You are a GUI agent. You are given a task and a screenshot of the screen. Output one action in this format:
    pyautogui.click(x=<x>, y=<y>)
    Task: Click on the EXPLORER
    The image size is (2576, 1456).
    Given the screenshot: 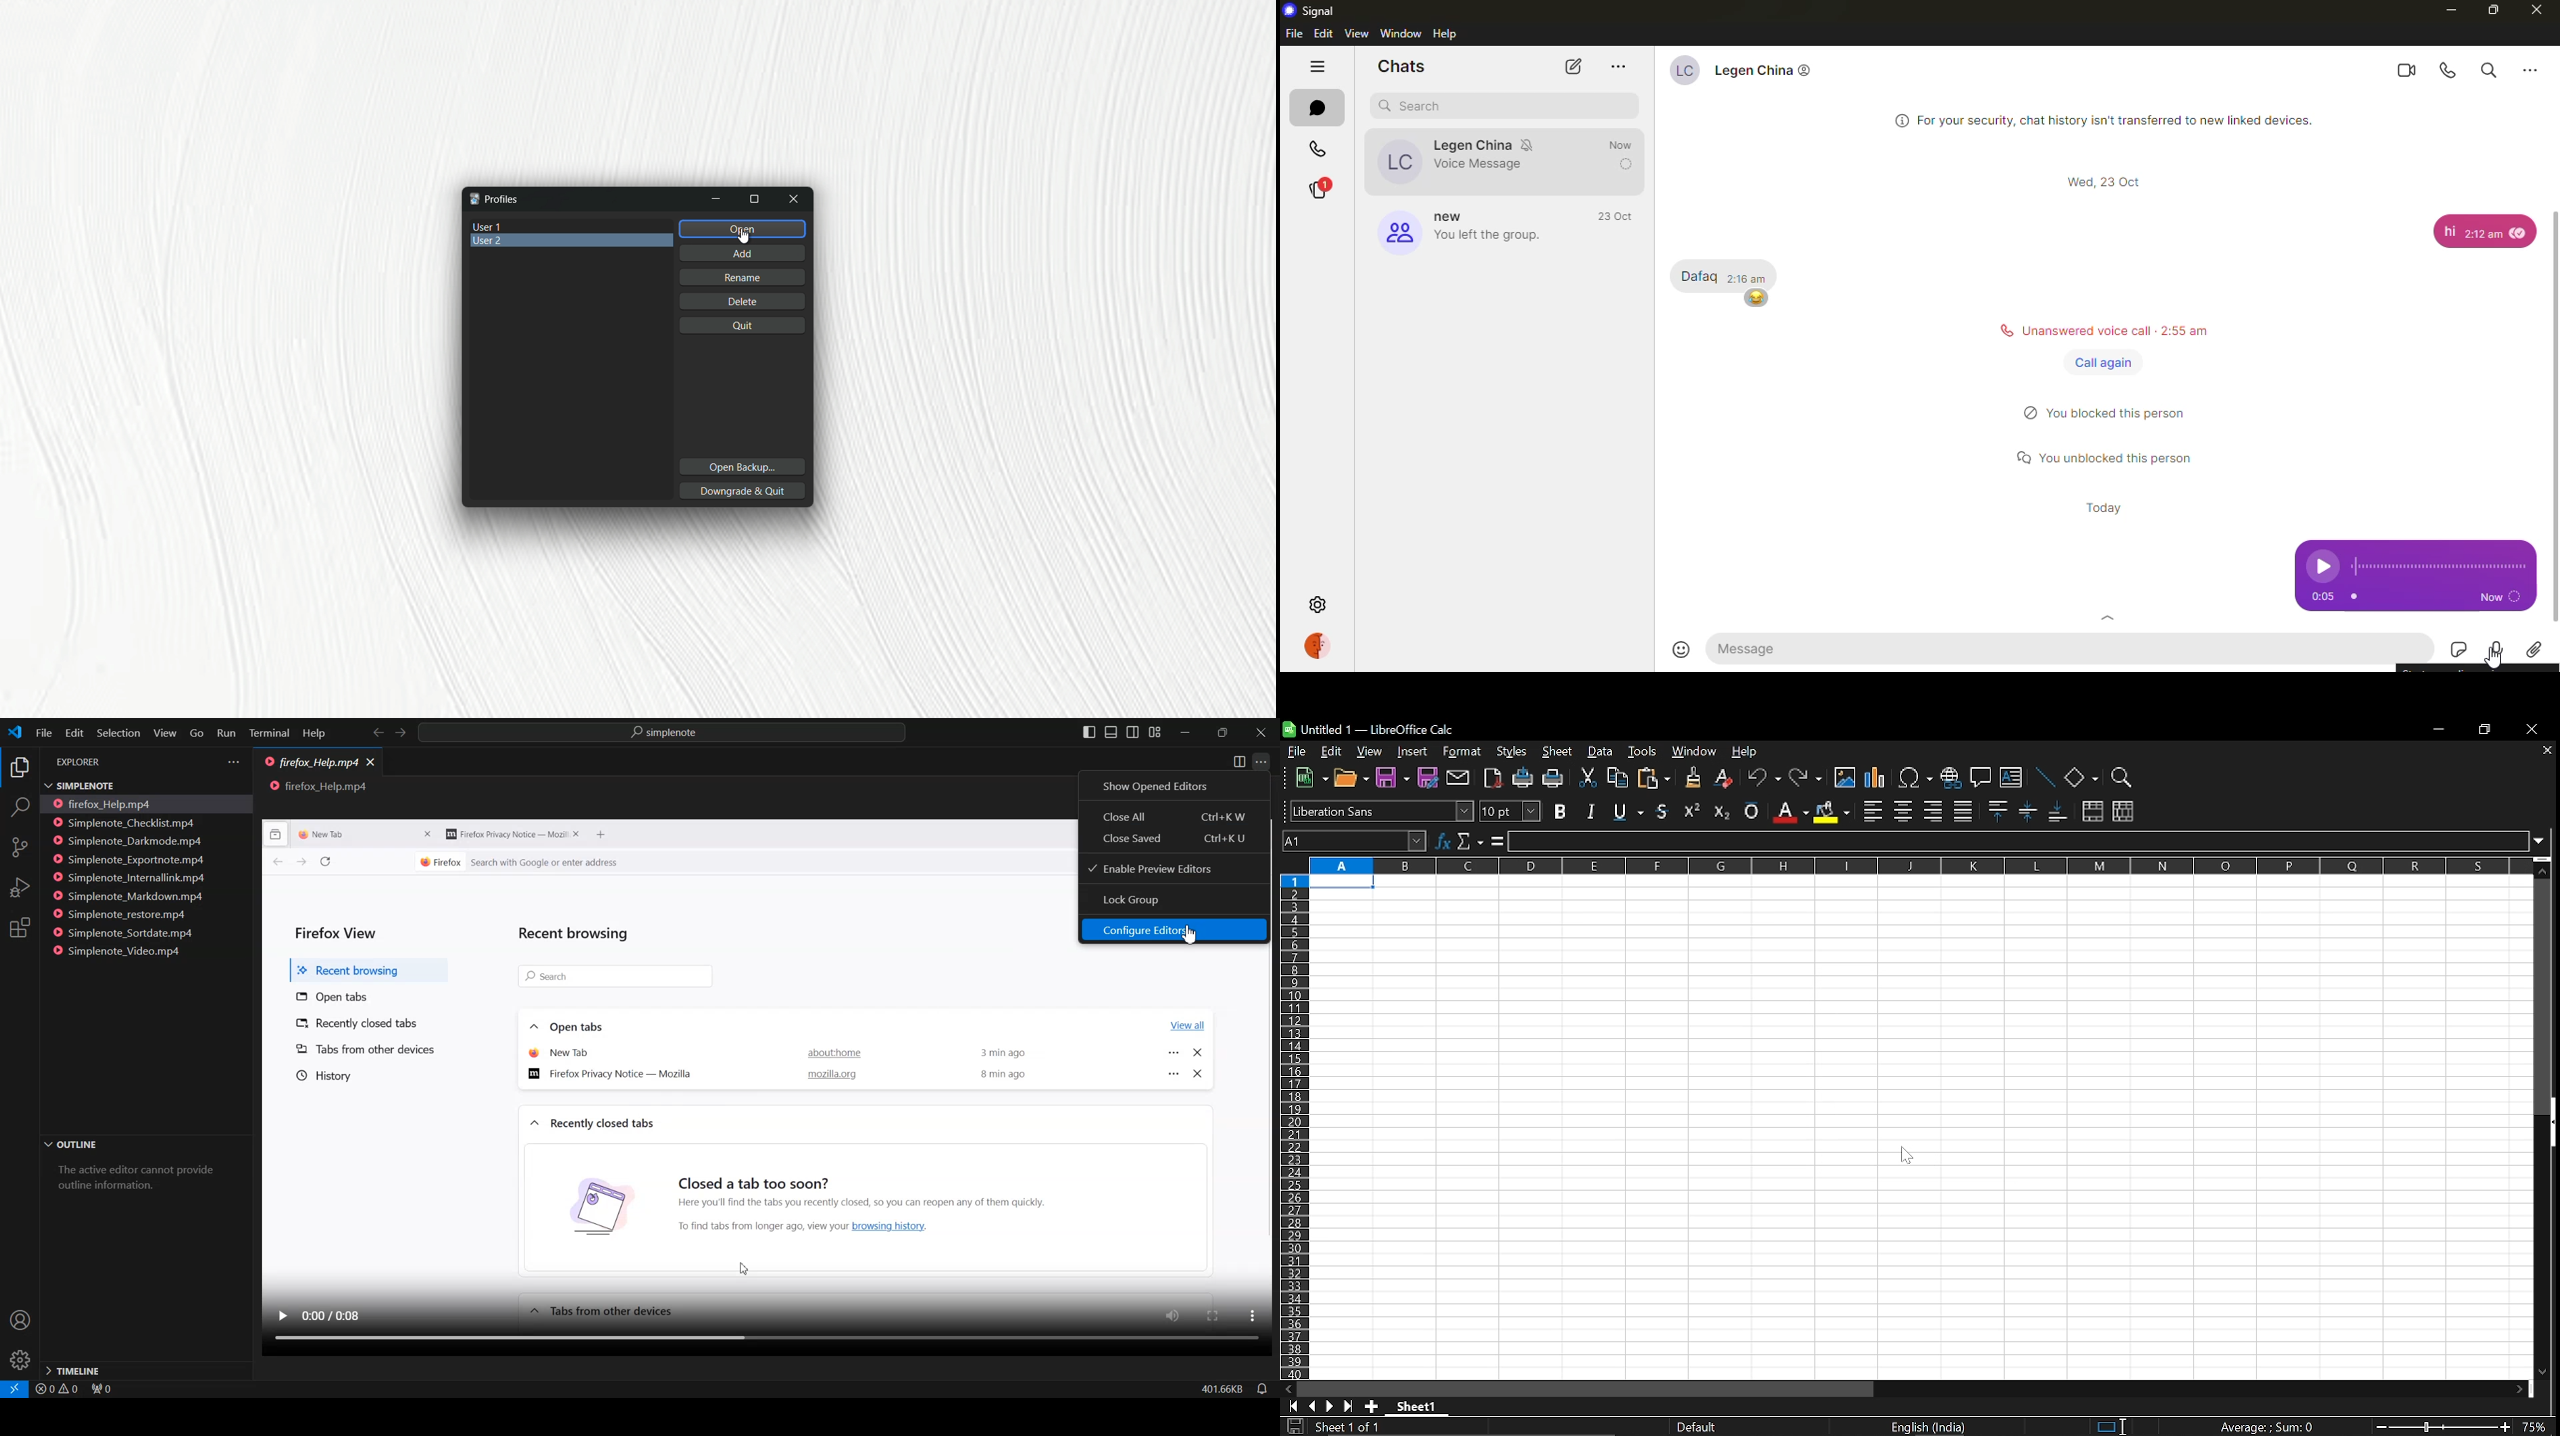 What is the action you would take?
    pyautogui.click(x=81, y=763)
    